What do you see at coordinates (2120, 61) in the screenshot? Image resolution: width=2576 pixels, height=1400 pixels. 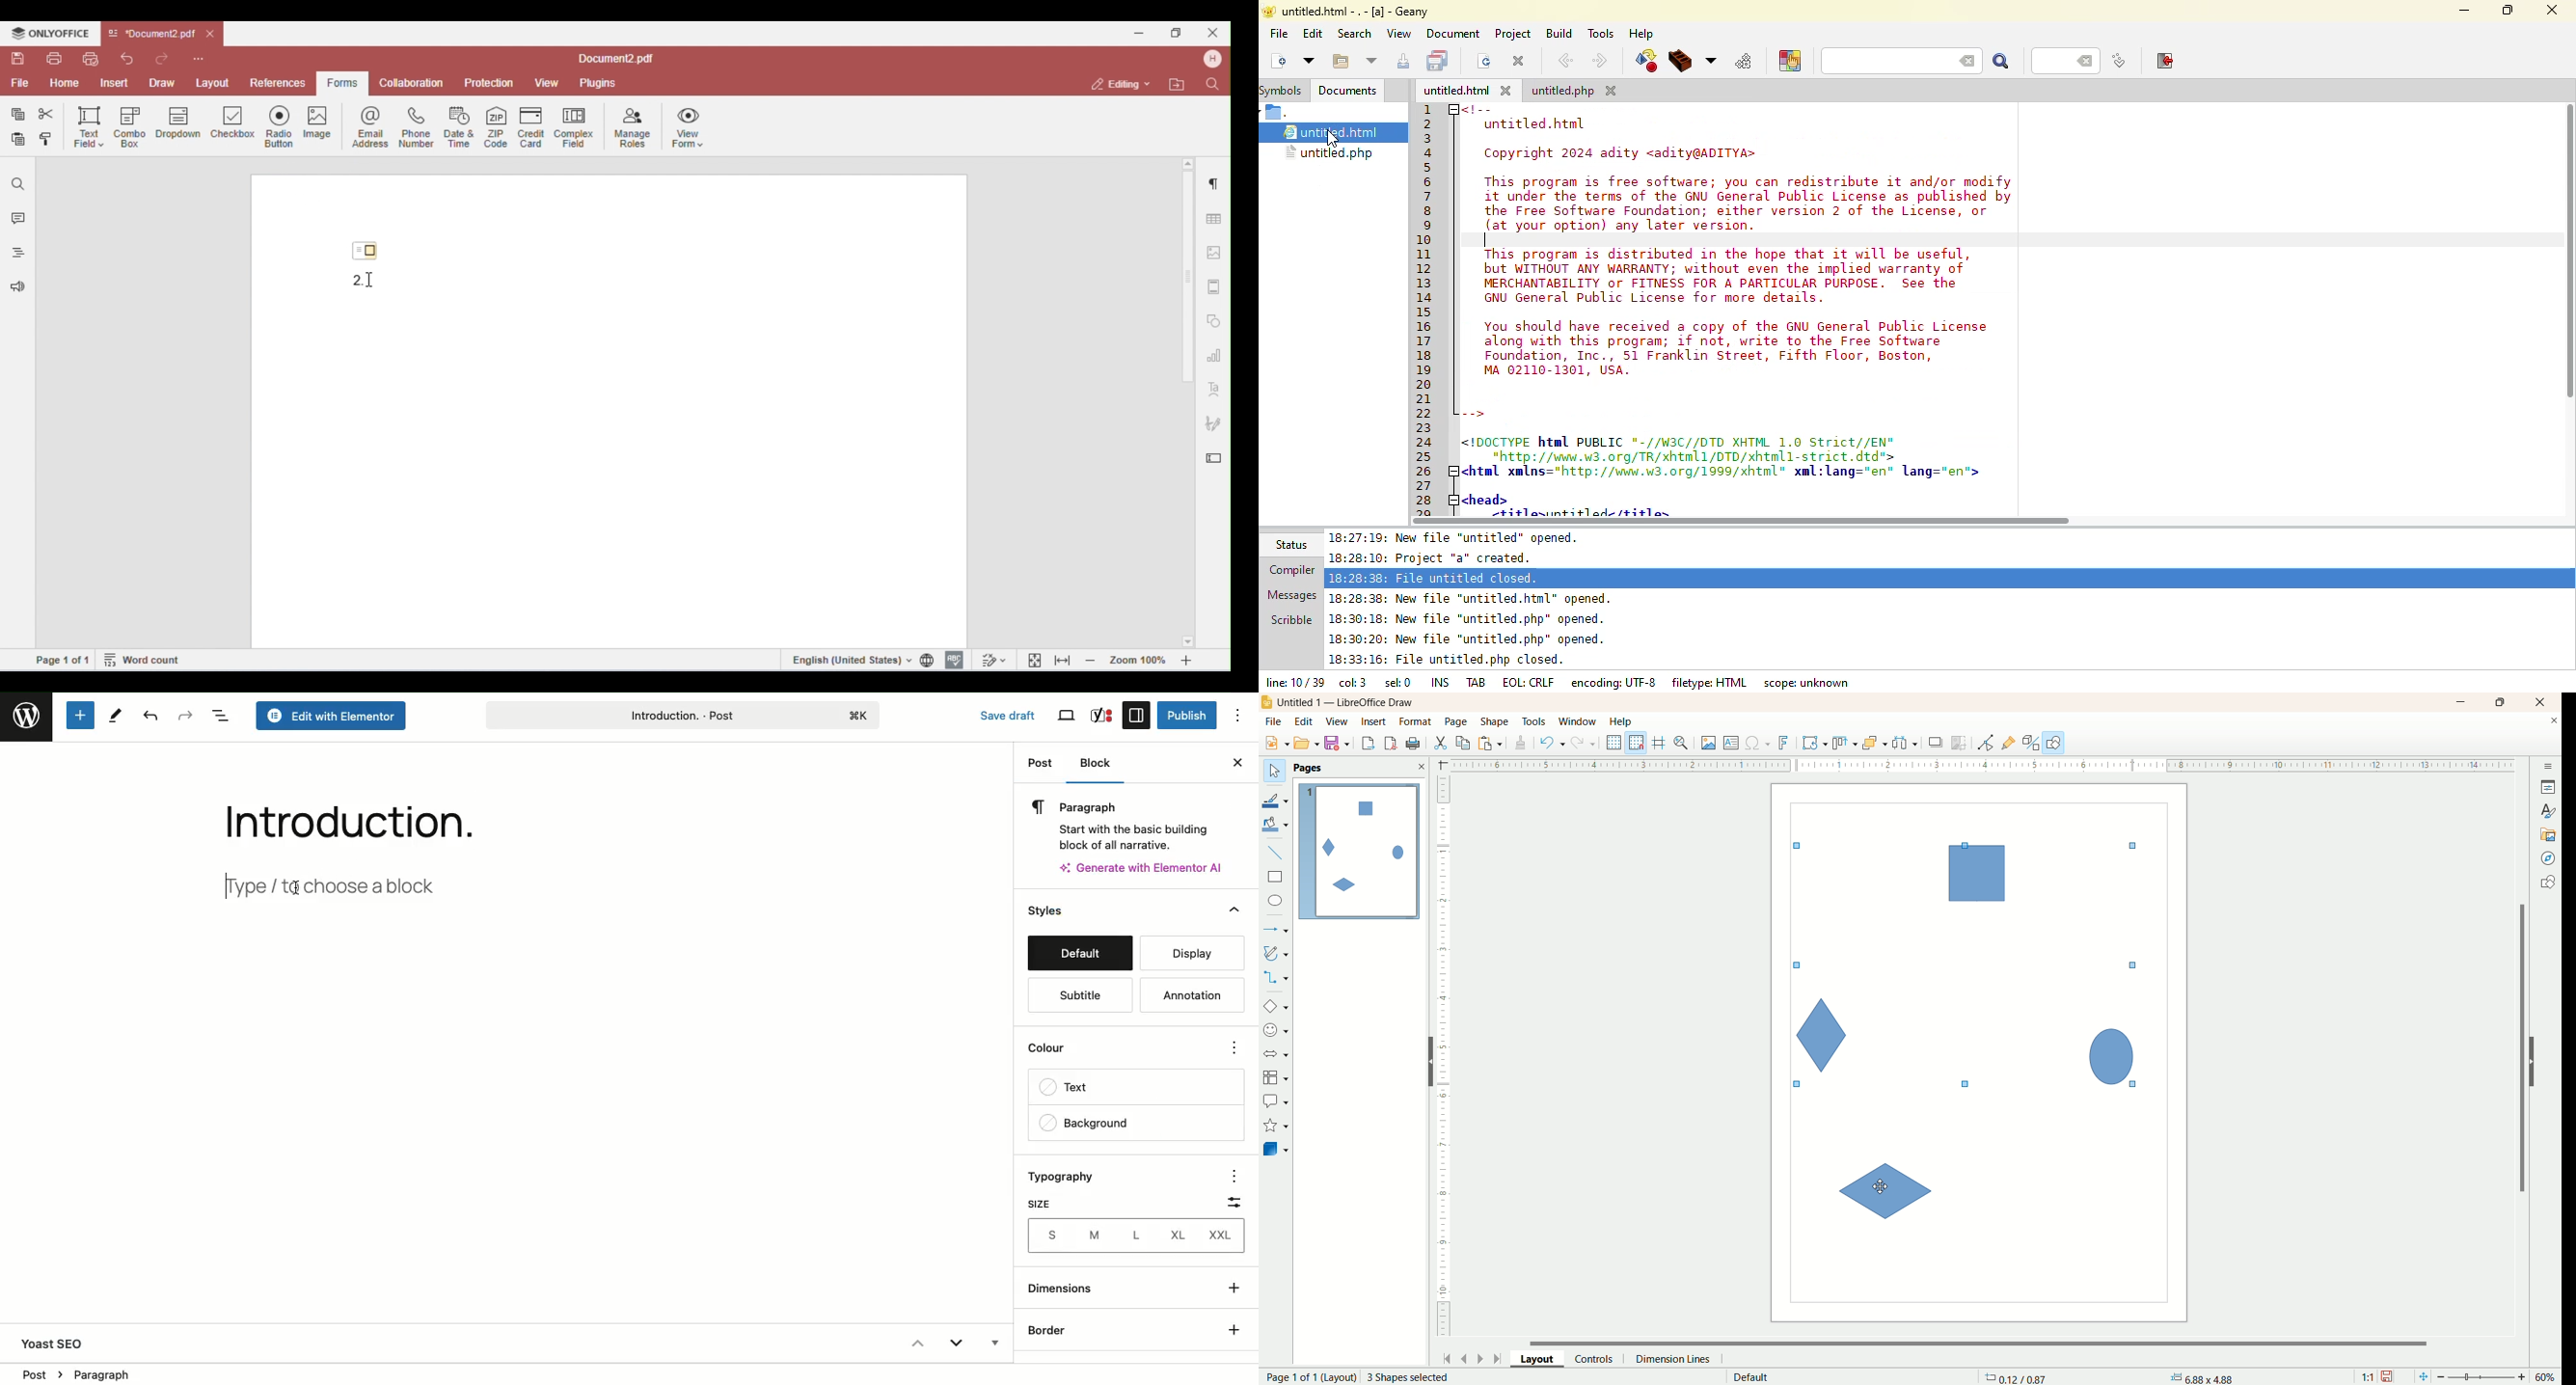 I see `jump to entered line number` at bounding box center [2120, 61].